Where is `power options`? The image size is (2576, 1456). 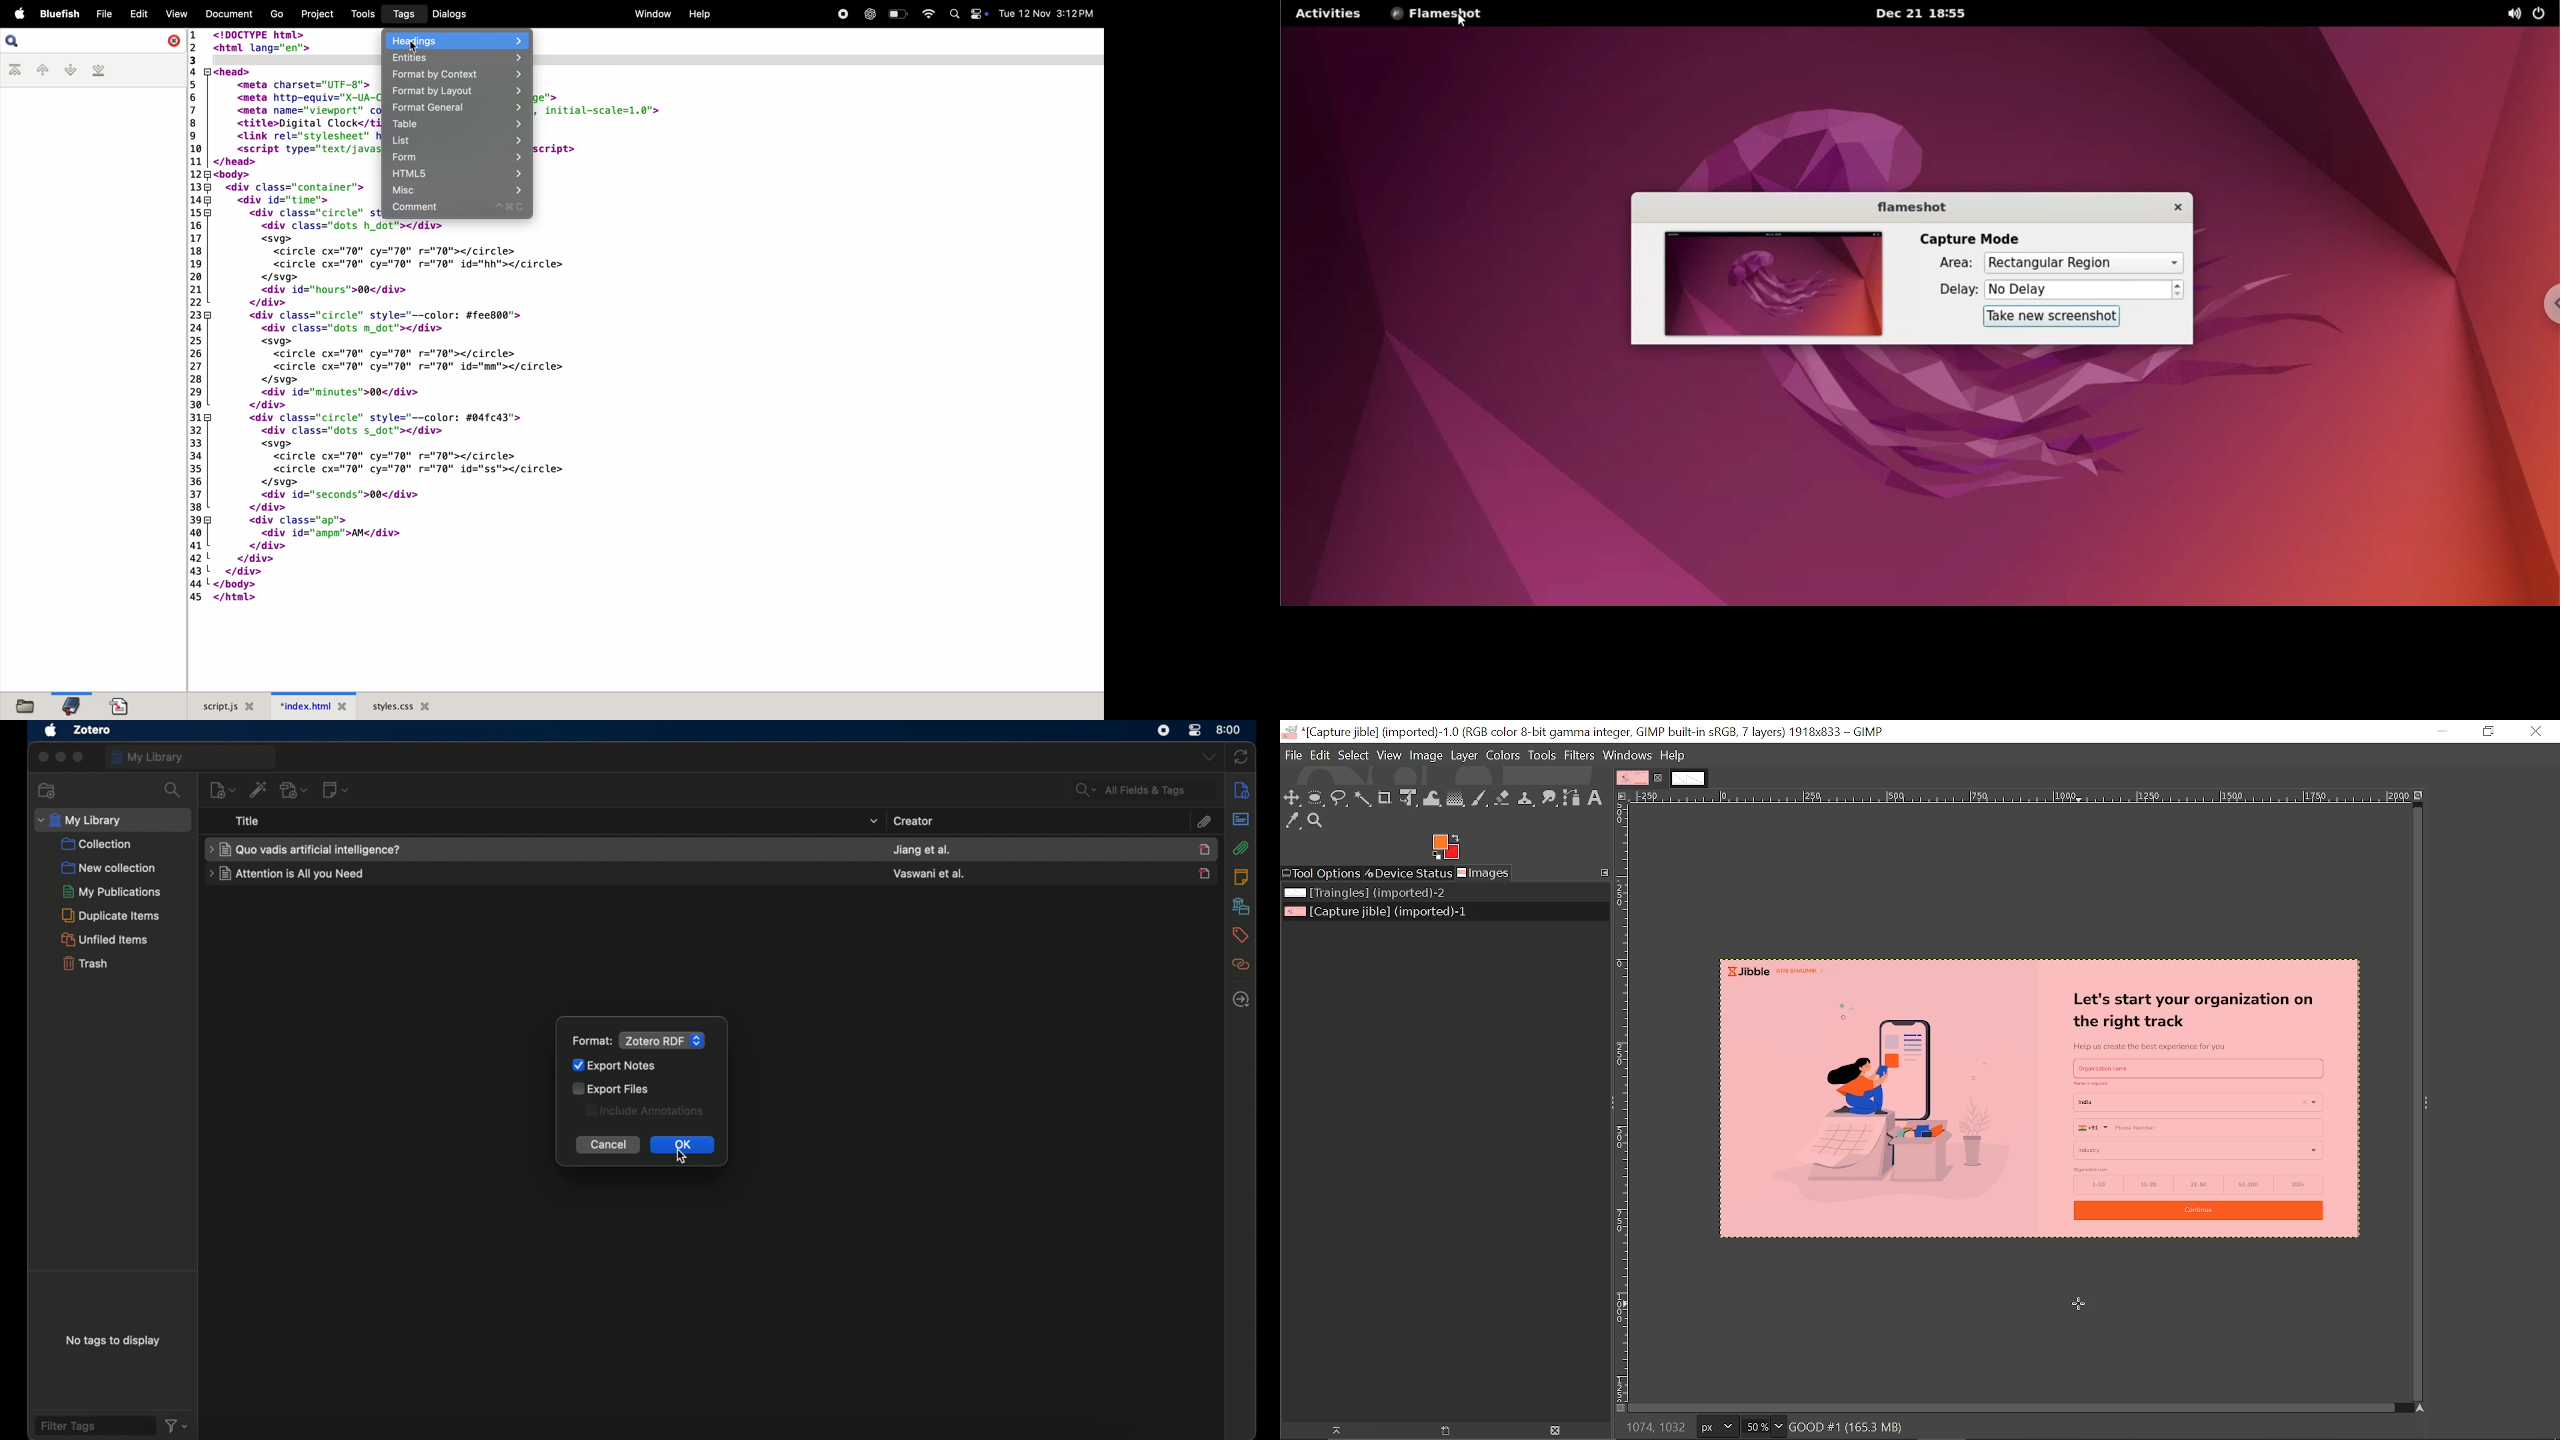 power options is located at coordinates (2541, 13).